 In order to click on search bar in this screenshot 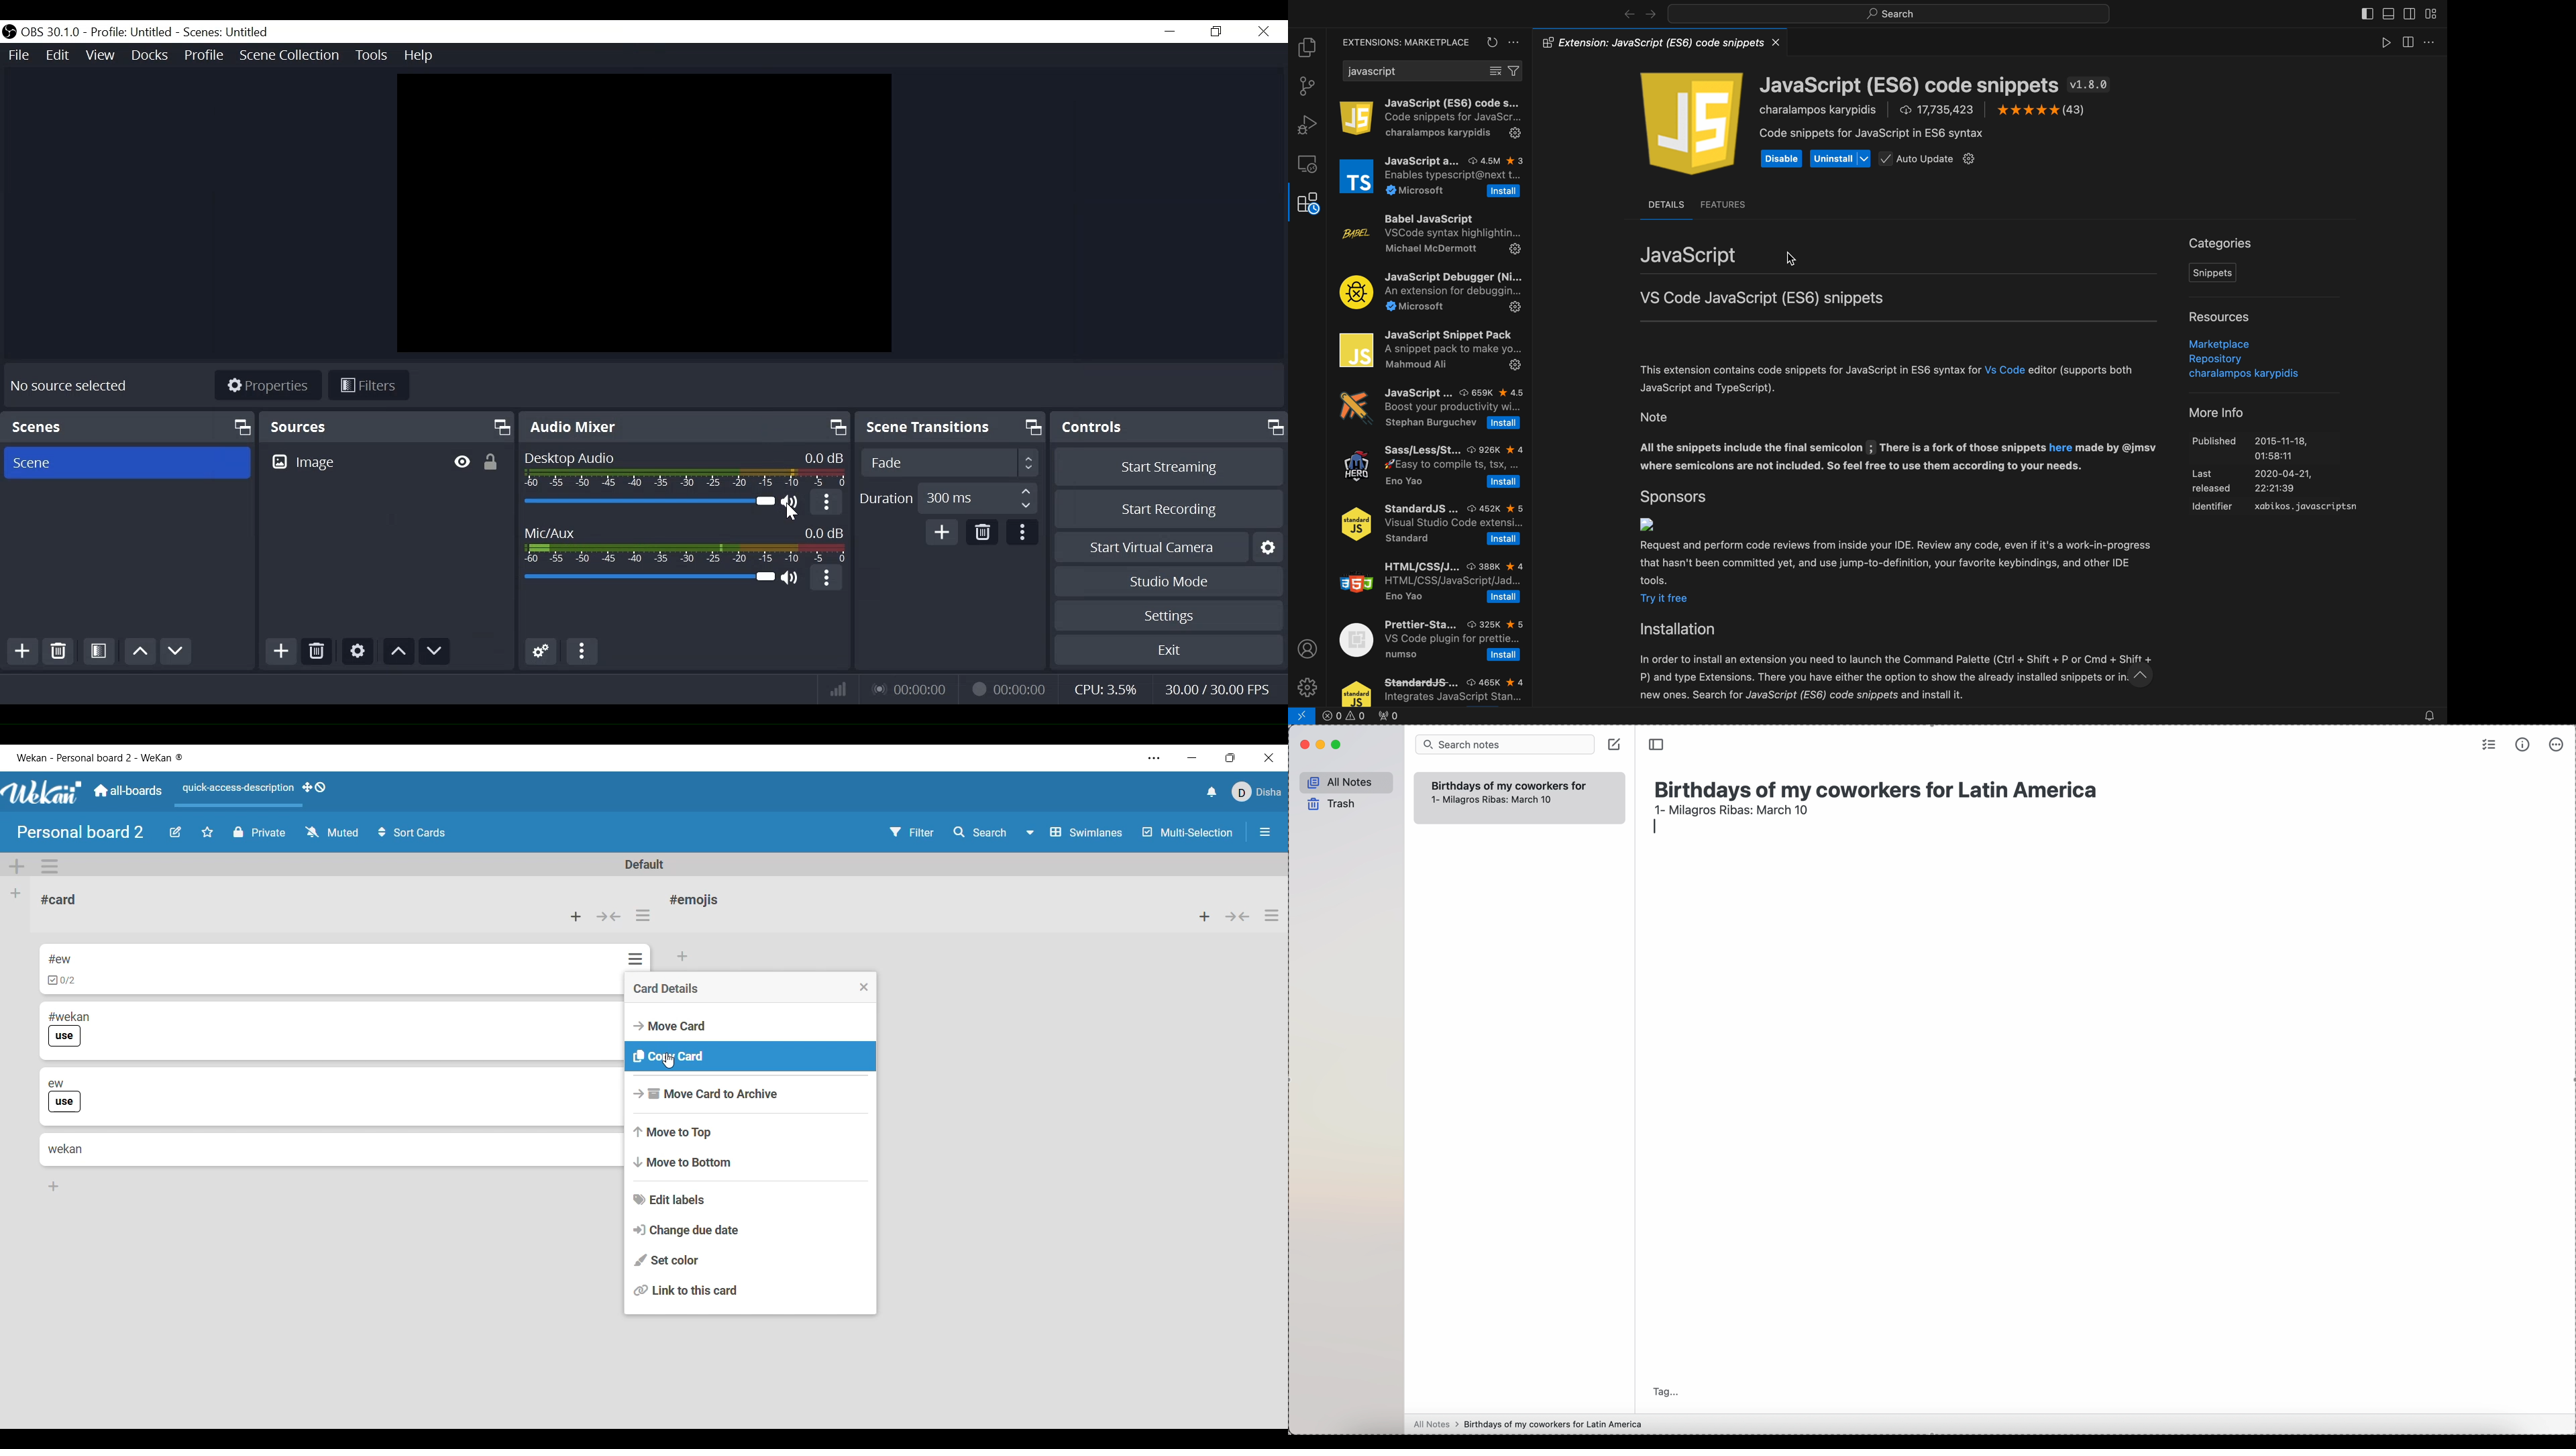, I will do `click(1435, 70)`.